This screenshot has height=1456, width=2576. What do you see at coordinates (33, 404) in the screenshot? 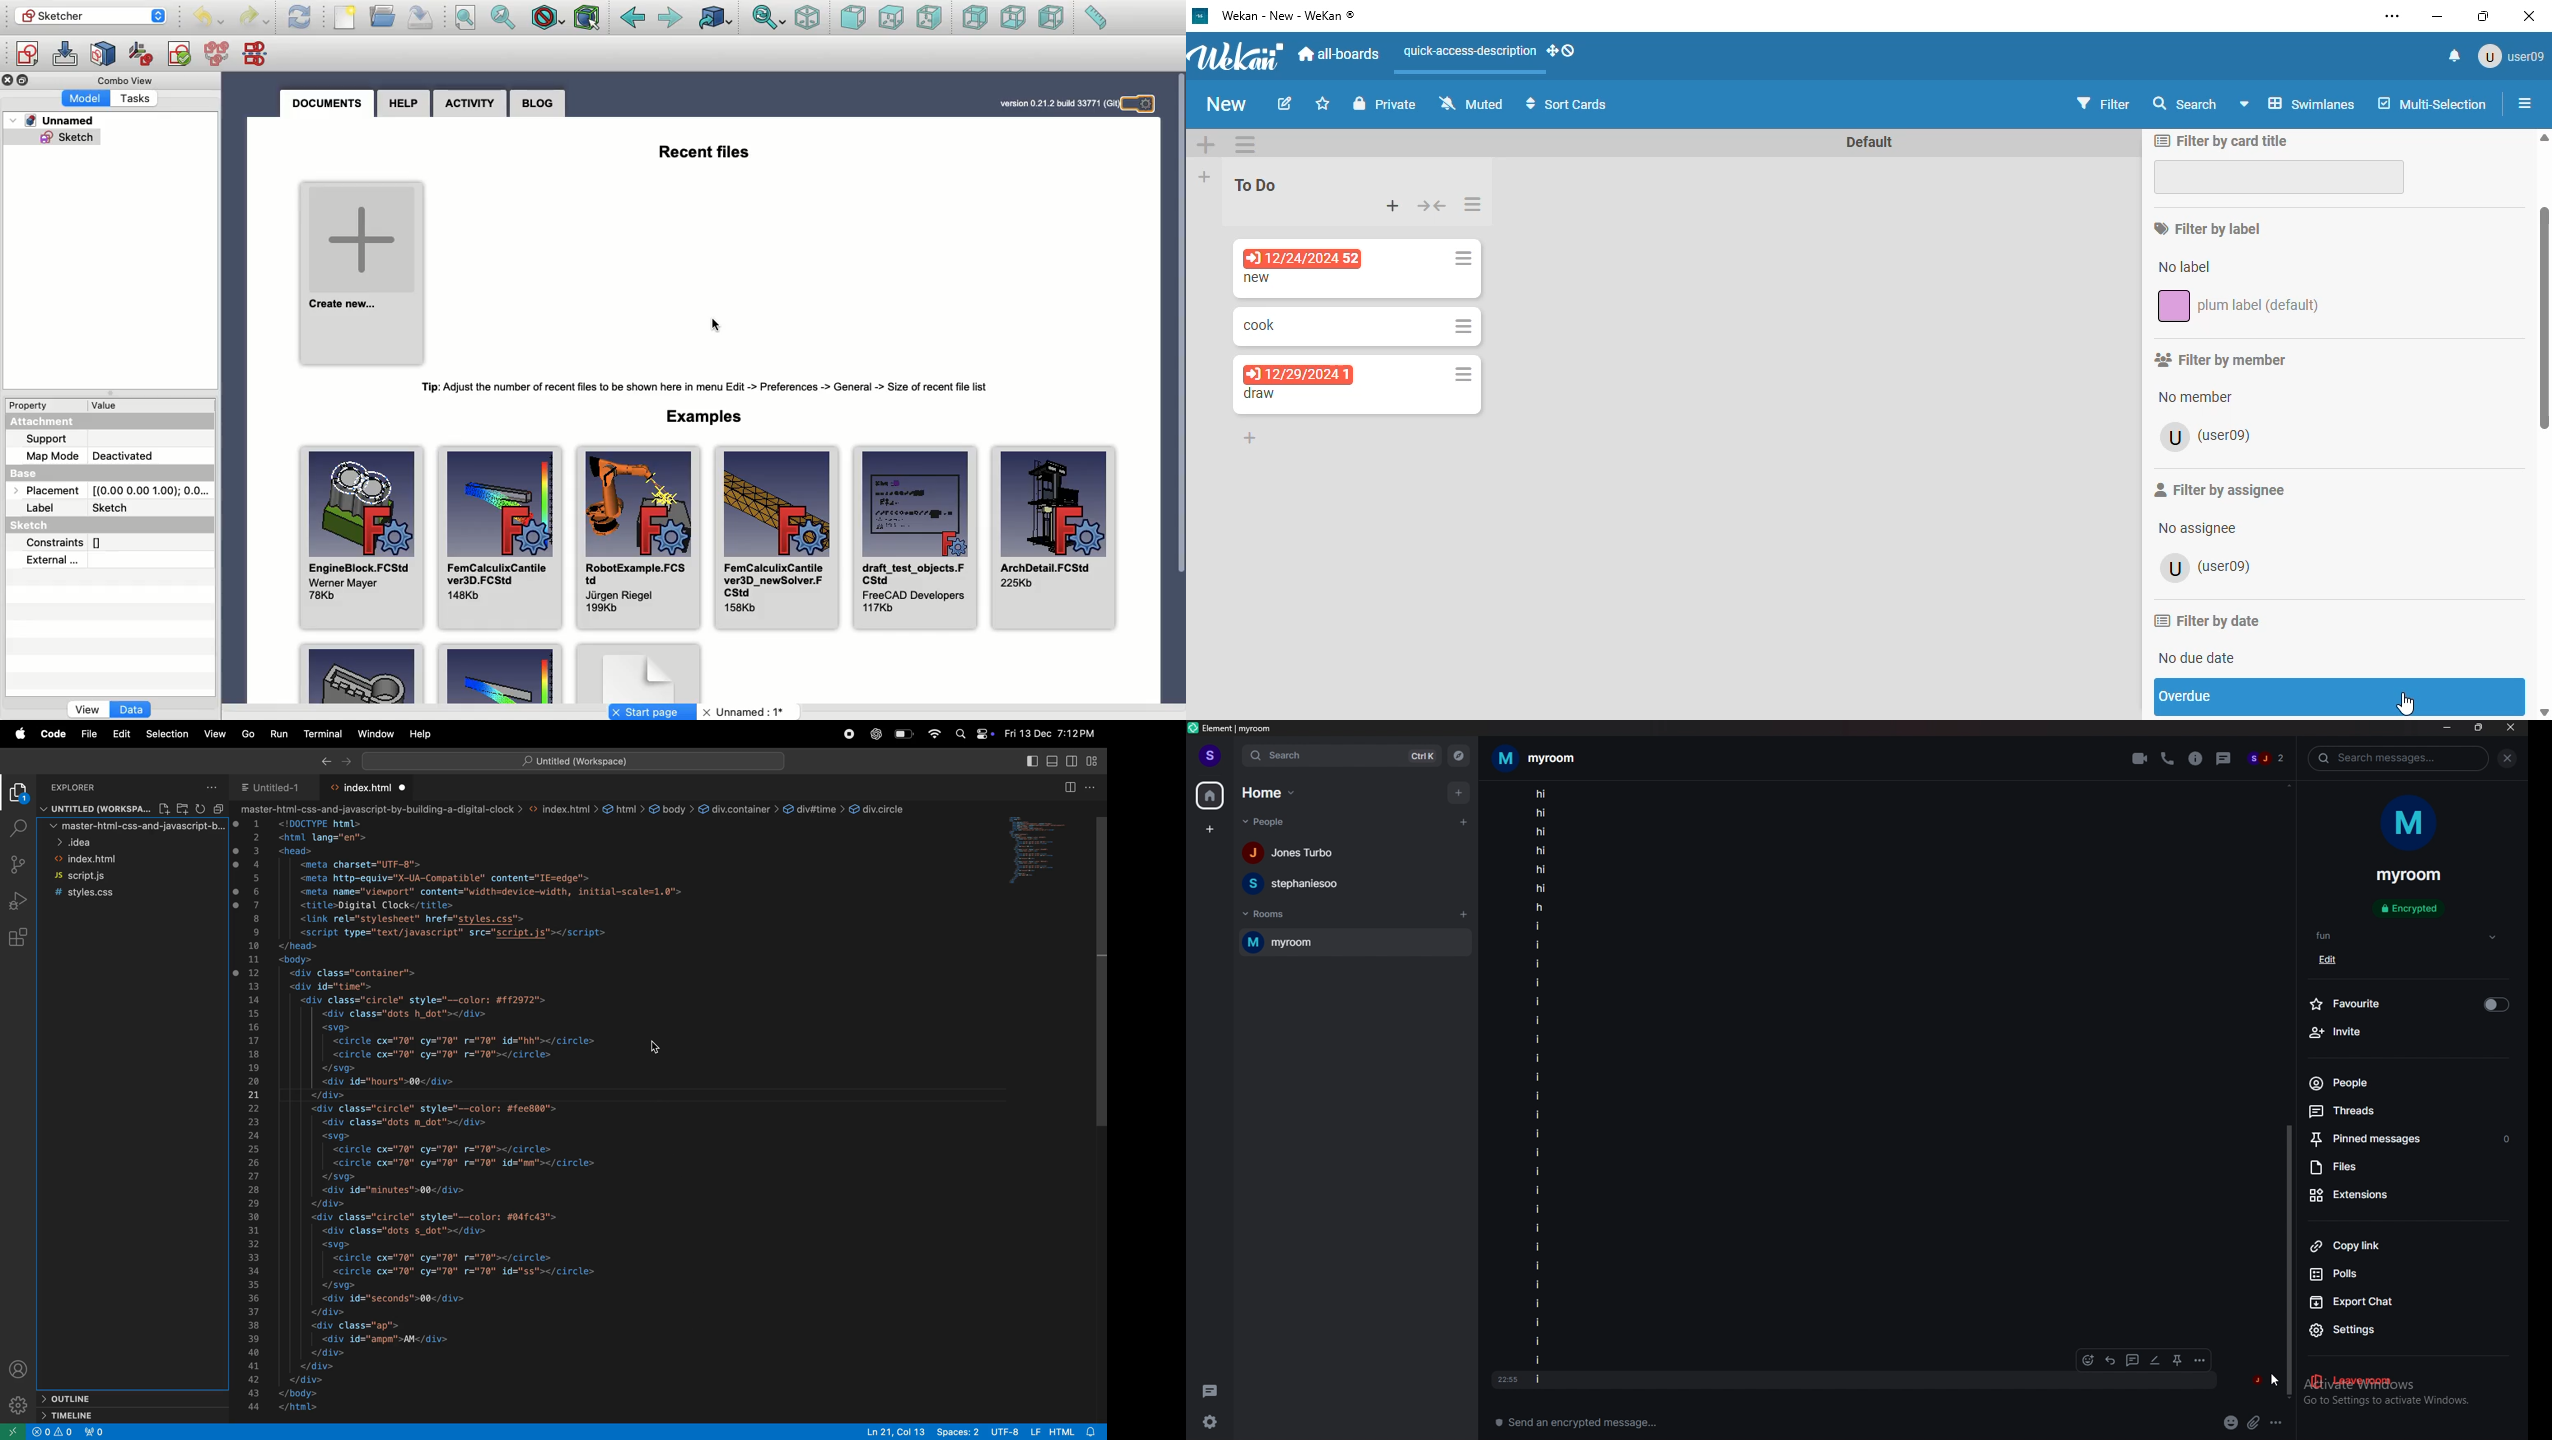
I see `Property` at bounding box center [33, 404].